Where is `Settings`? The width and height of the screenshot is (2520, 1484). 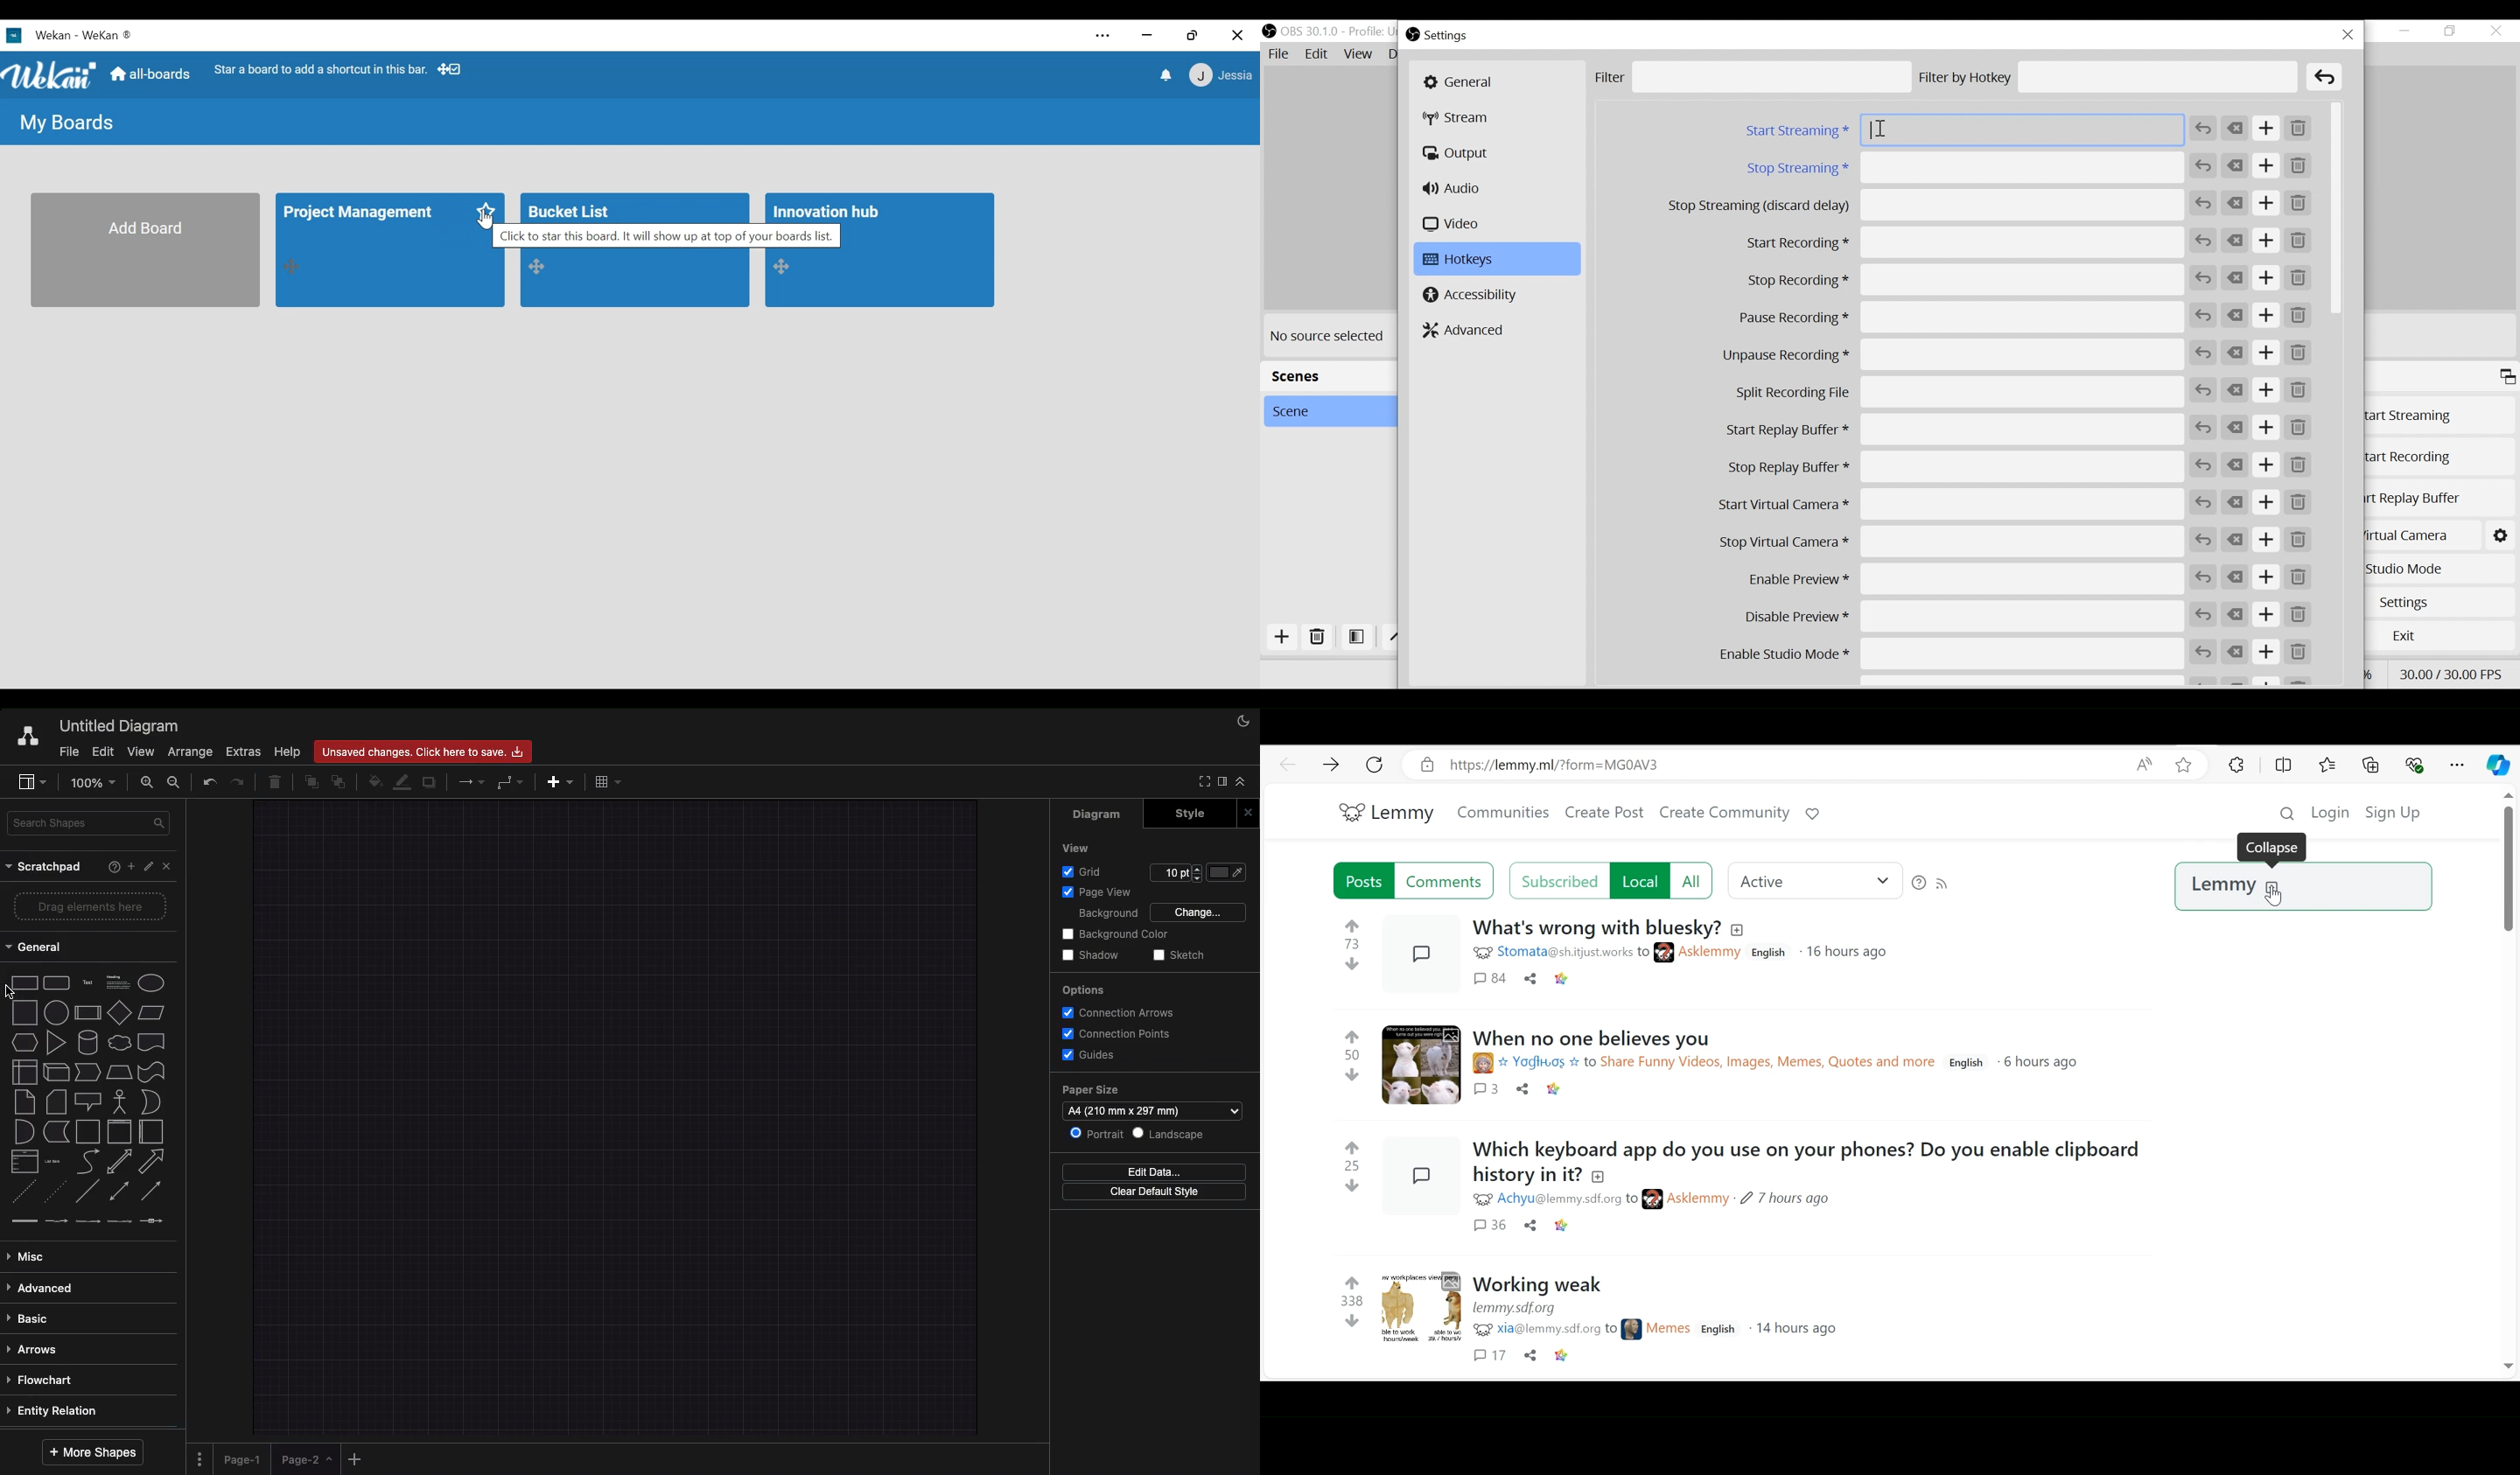
Settings is located at coordinates (1450, 34).